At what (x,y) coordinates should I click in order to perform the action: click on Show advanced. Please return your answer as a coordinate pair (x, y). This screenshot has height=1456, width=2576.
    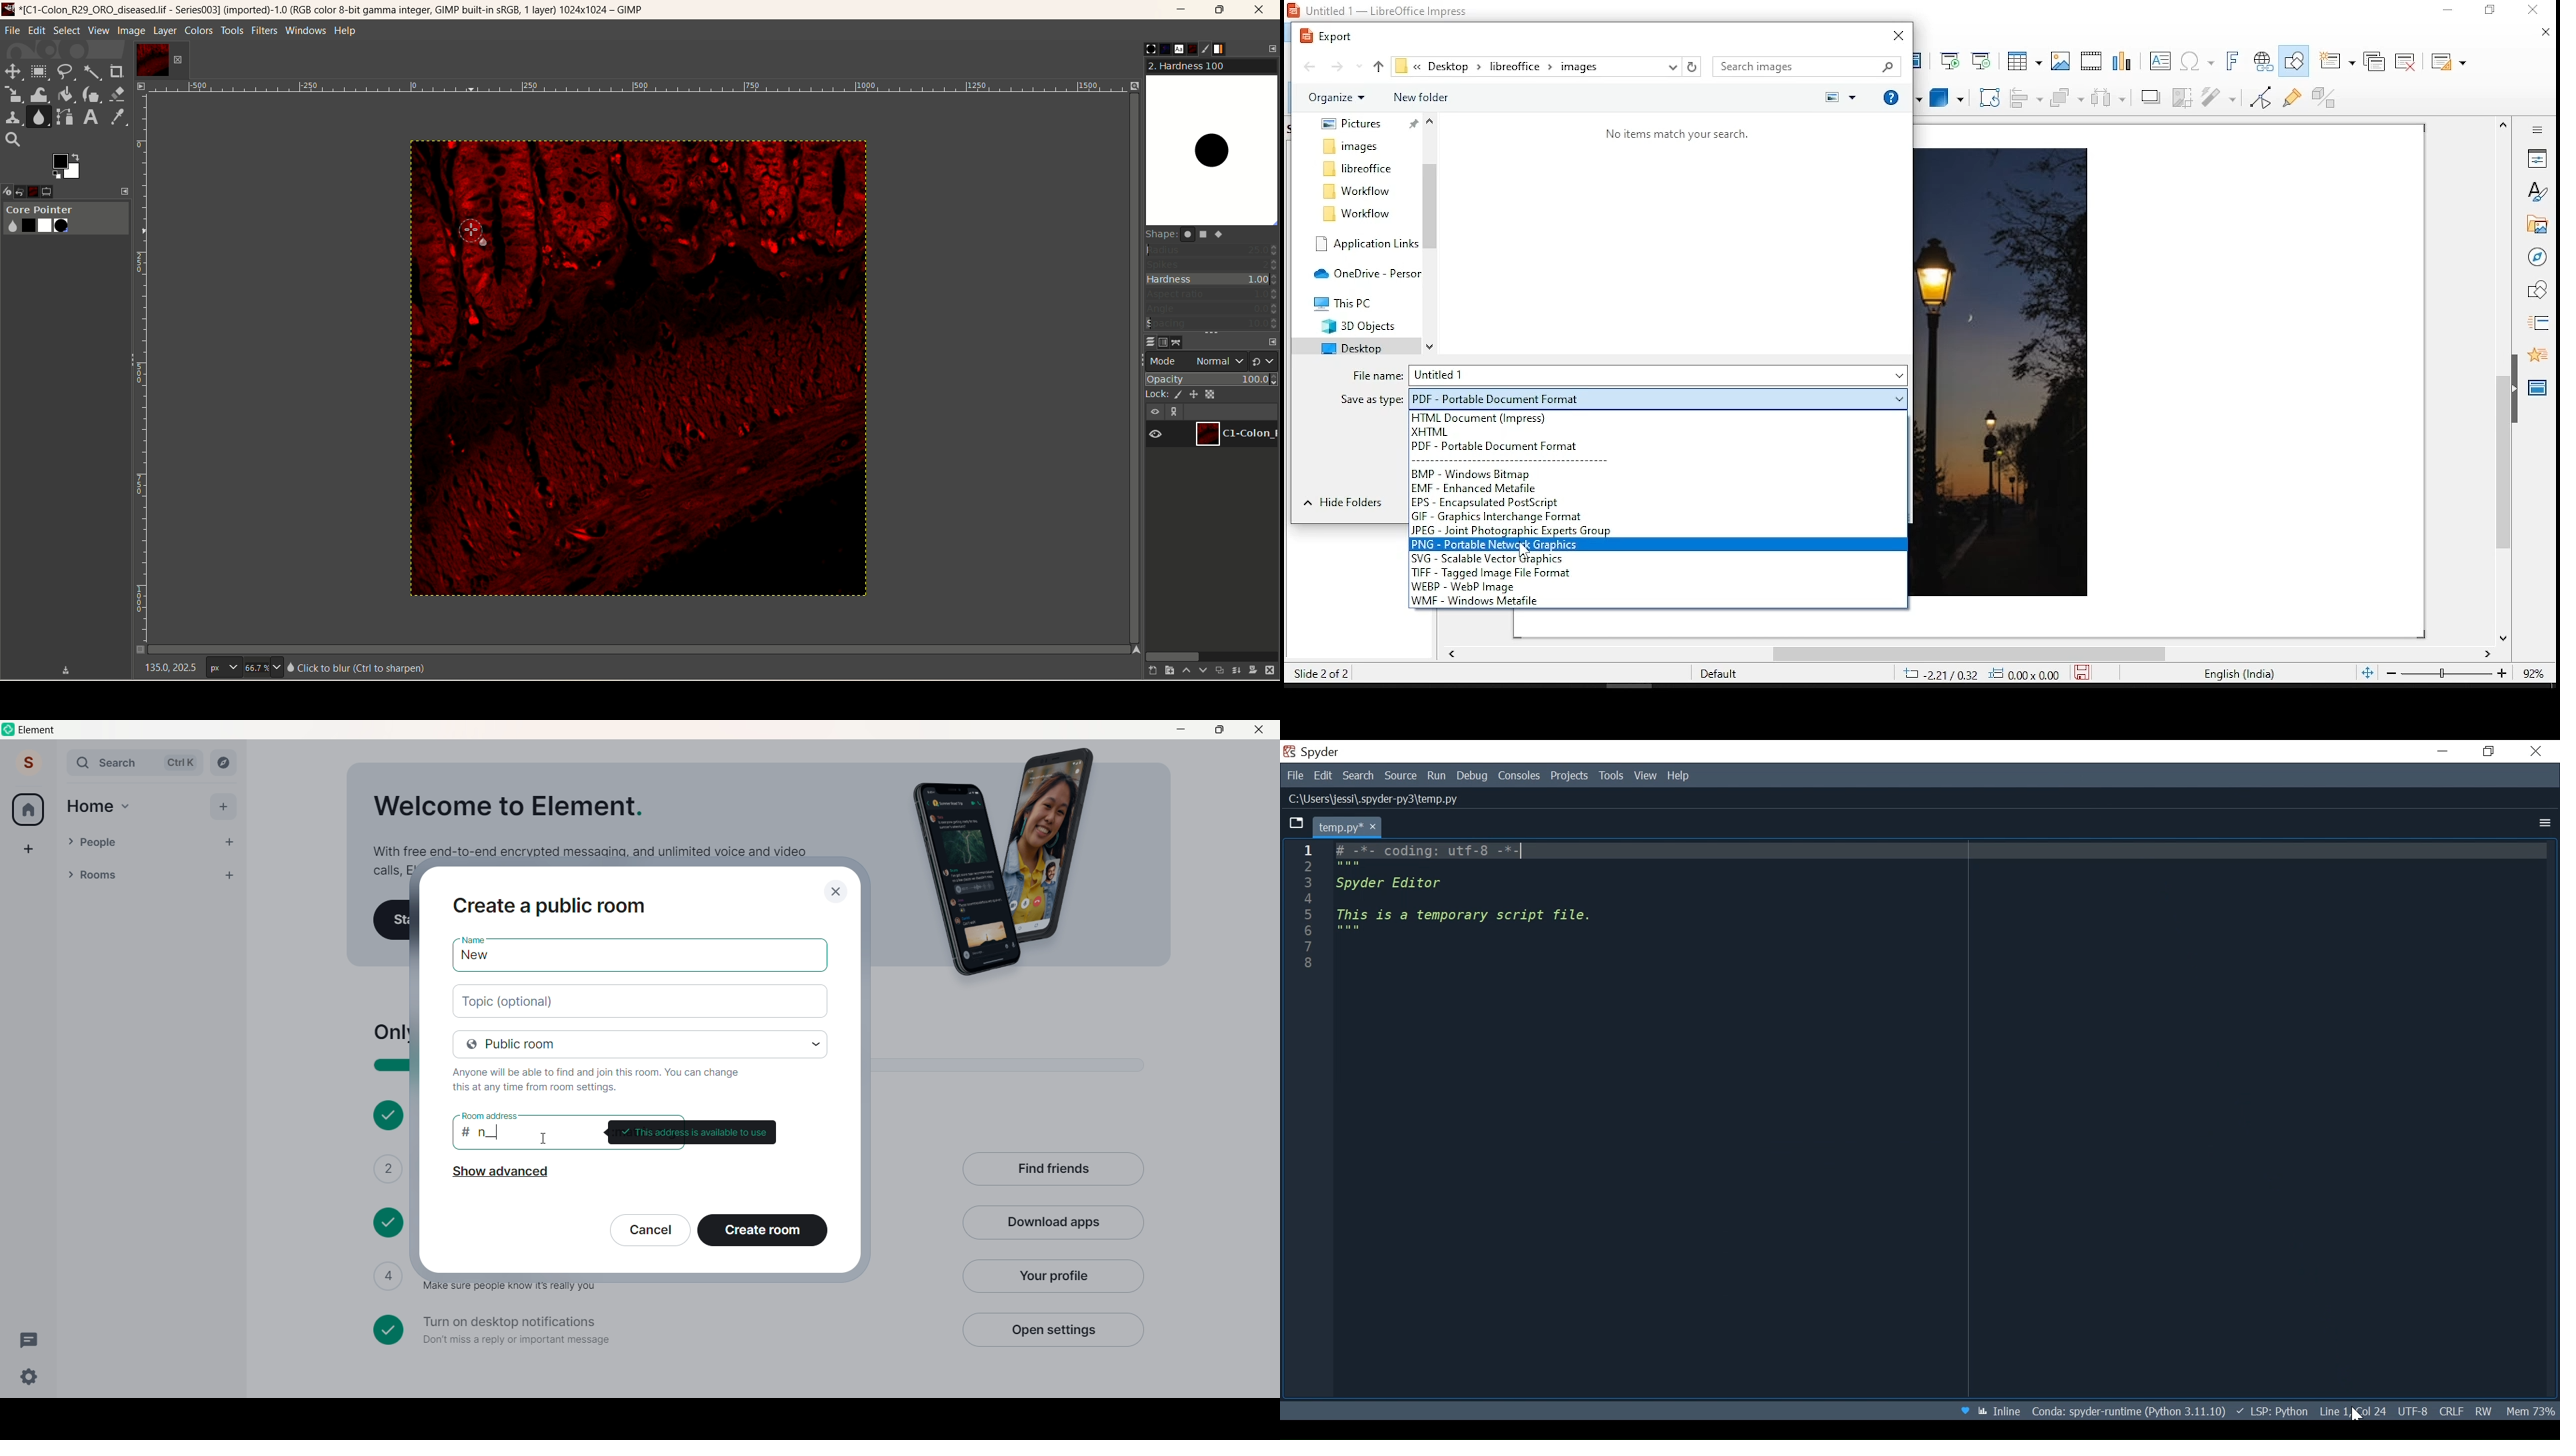
    Looking at the image, I should click on (499, 1175).